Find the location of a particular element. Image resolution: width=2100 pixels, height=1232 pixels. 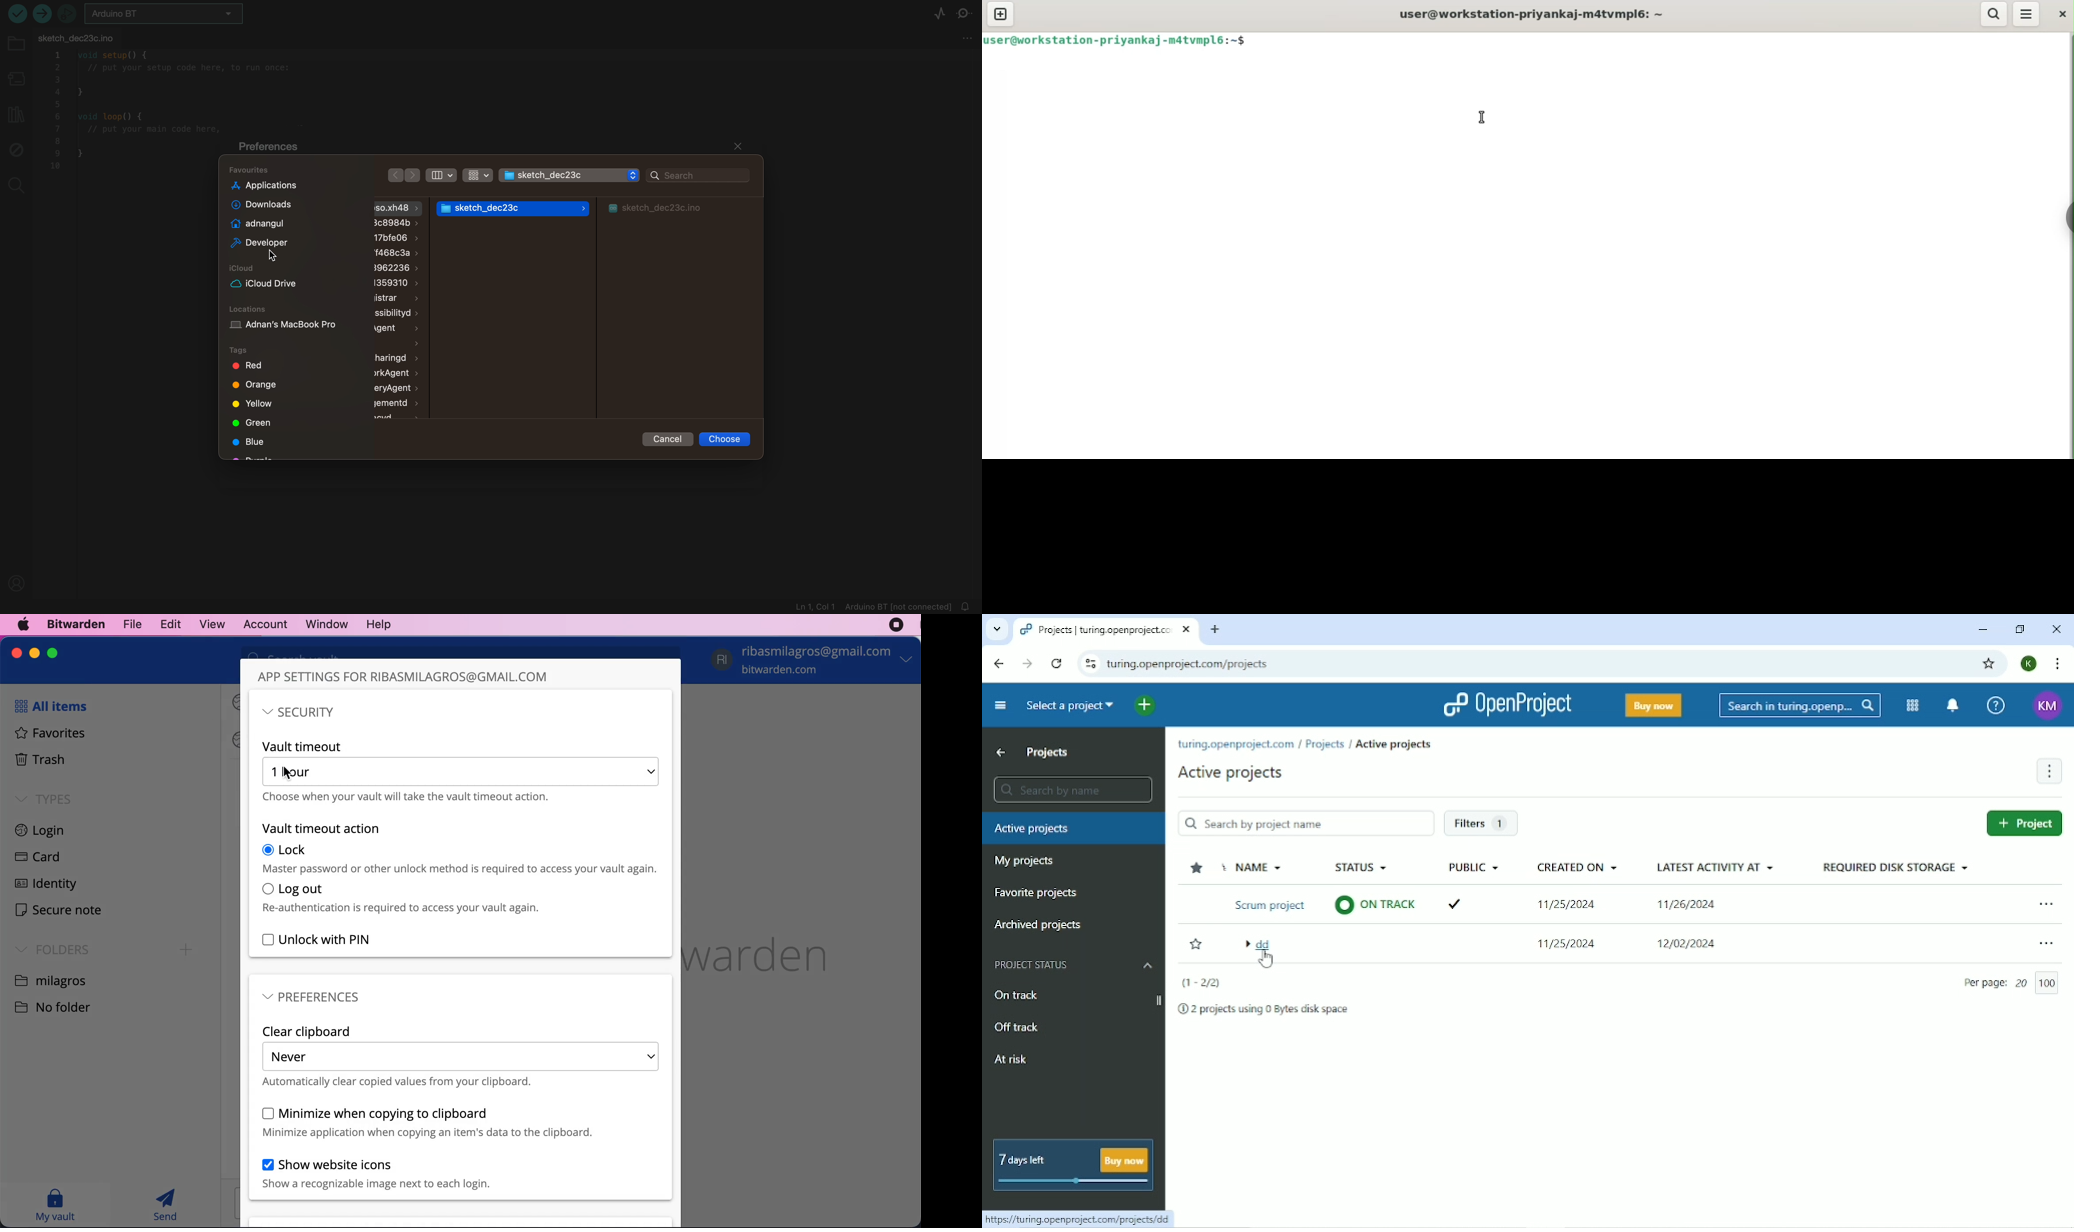

1 hour is located at coordinates (460, 771).